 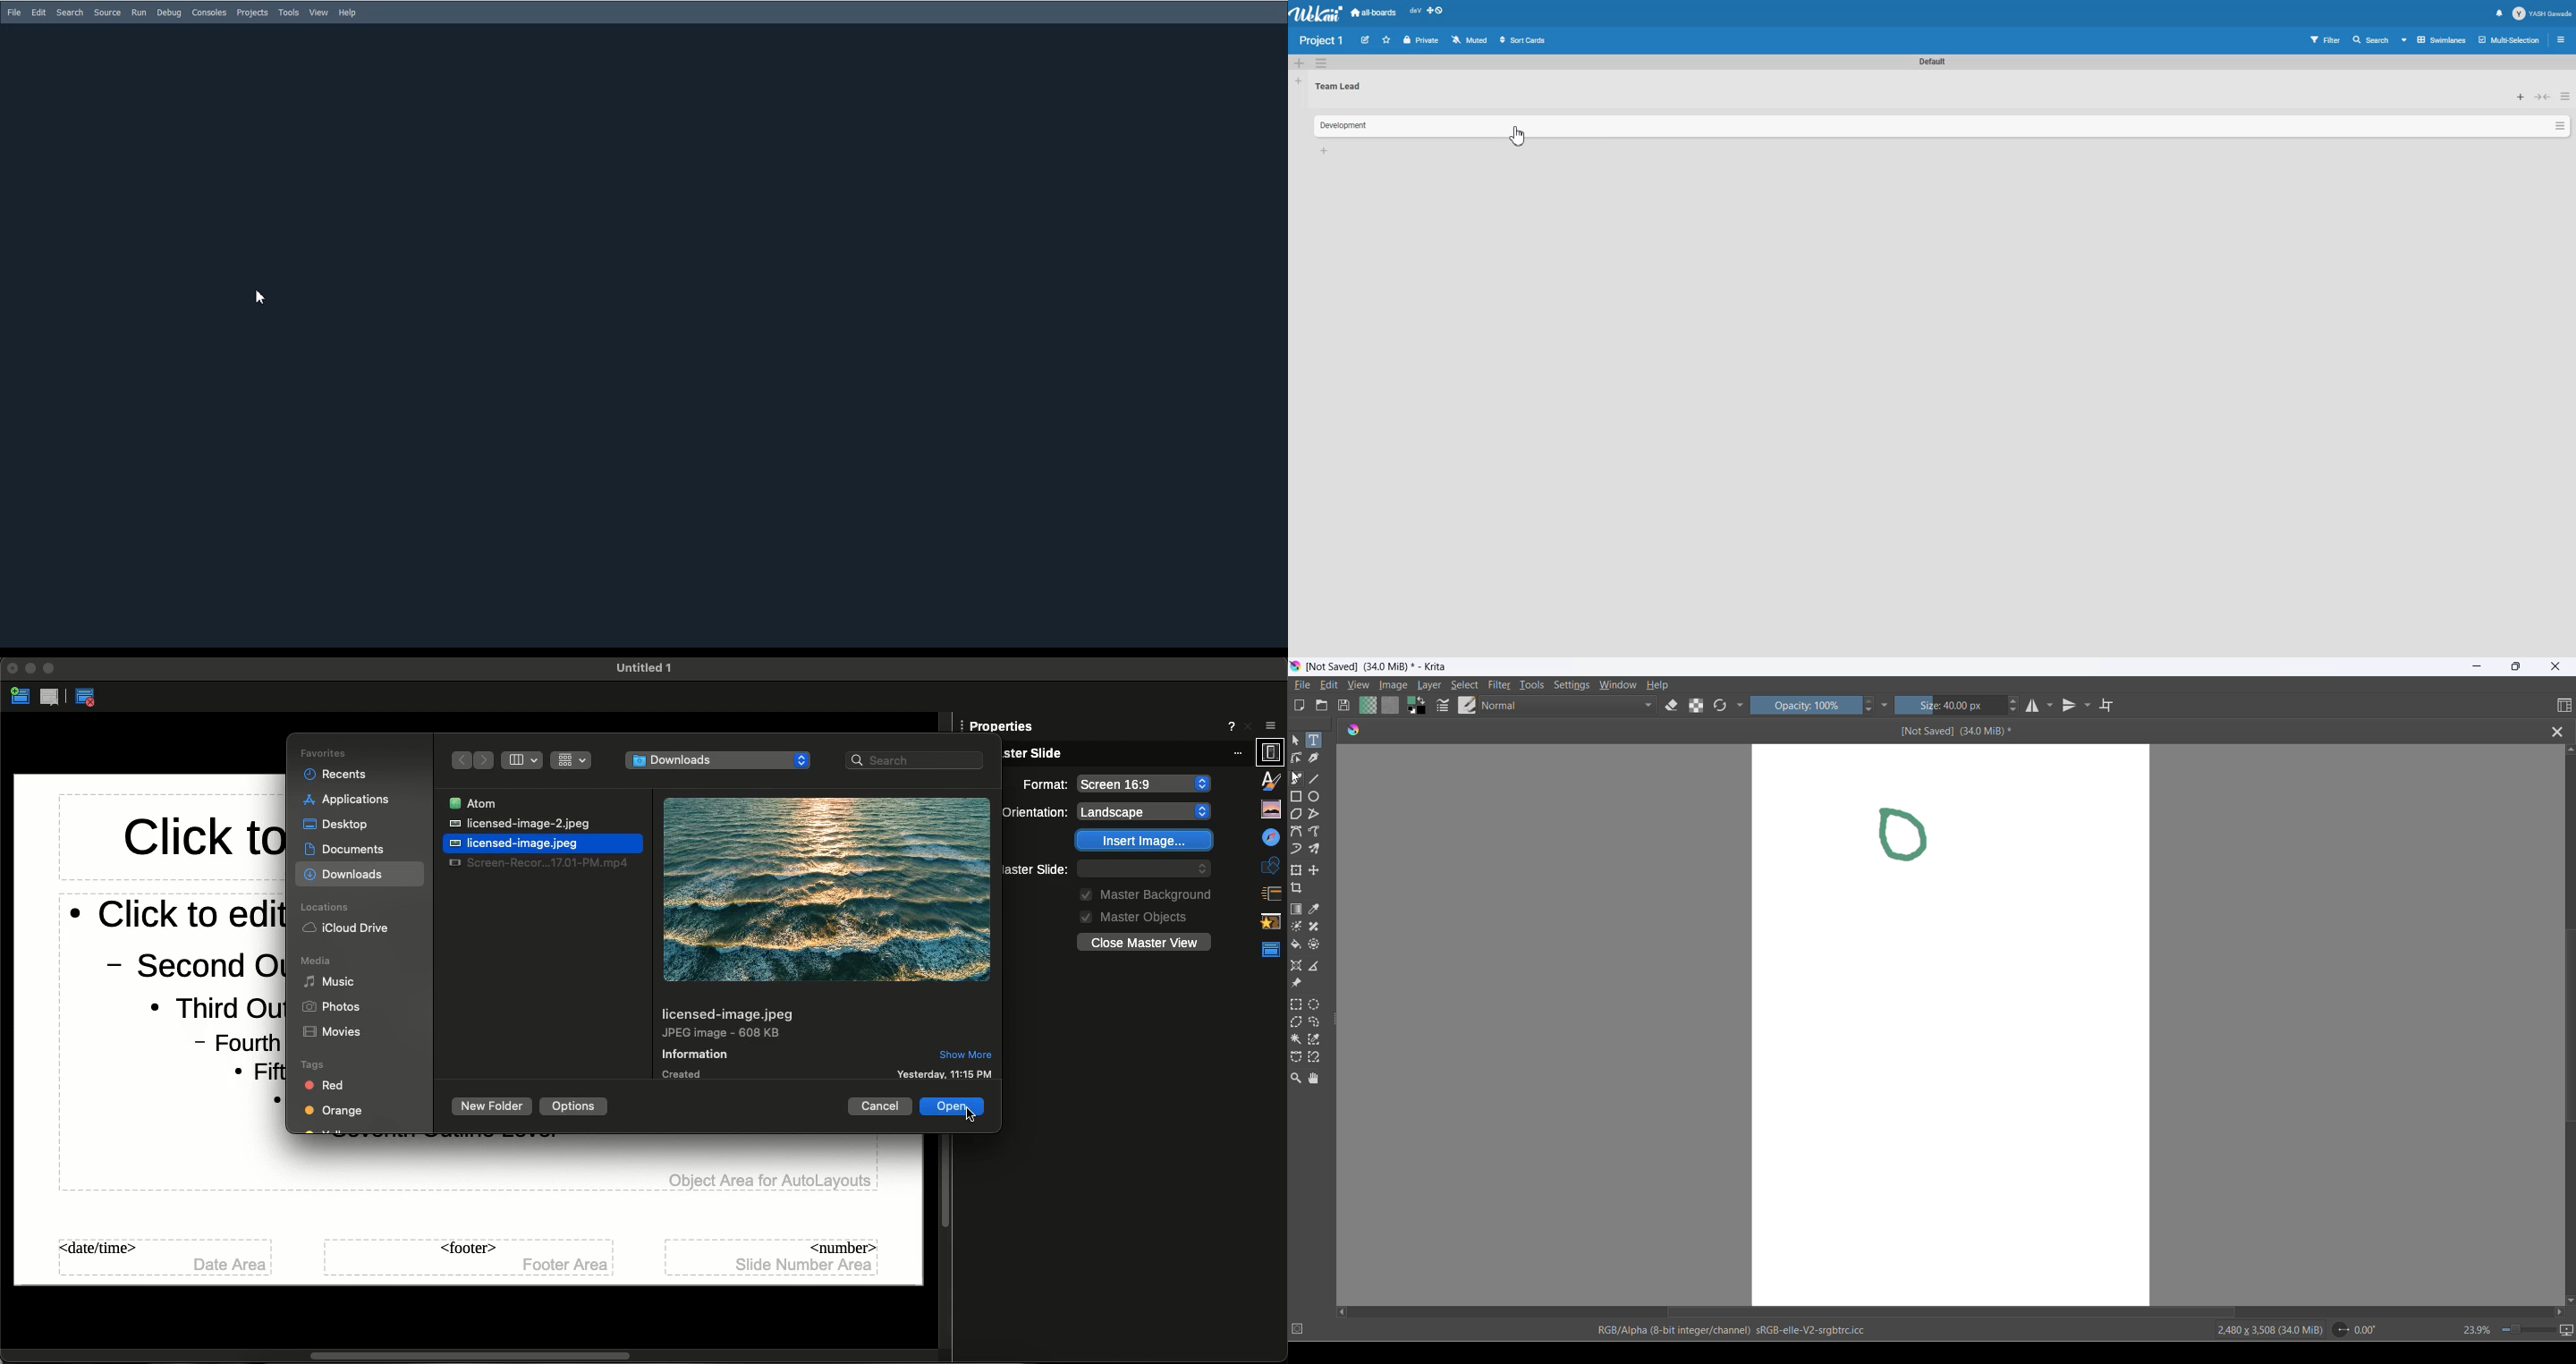 I want to click on Expand, so click(x=49, y=668).